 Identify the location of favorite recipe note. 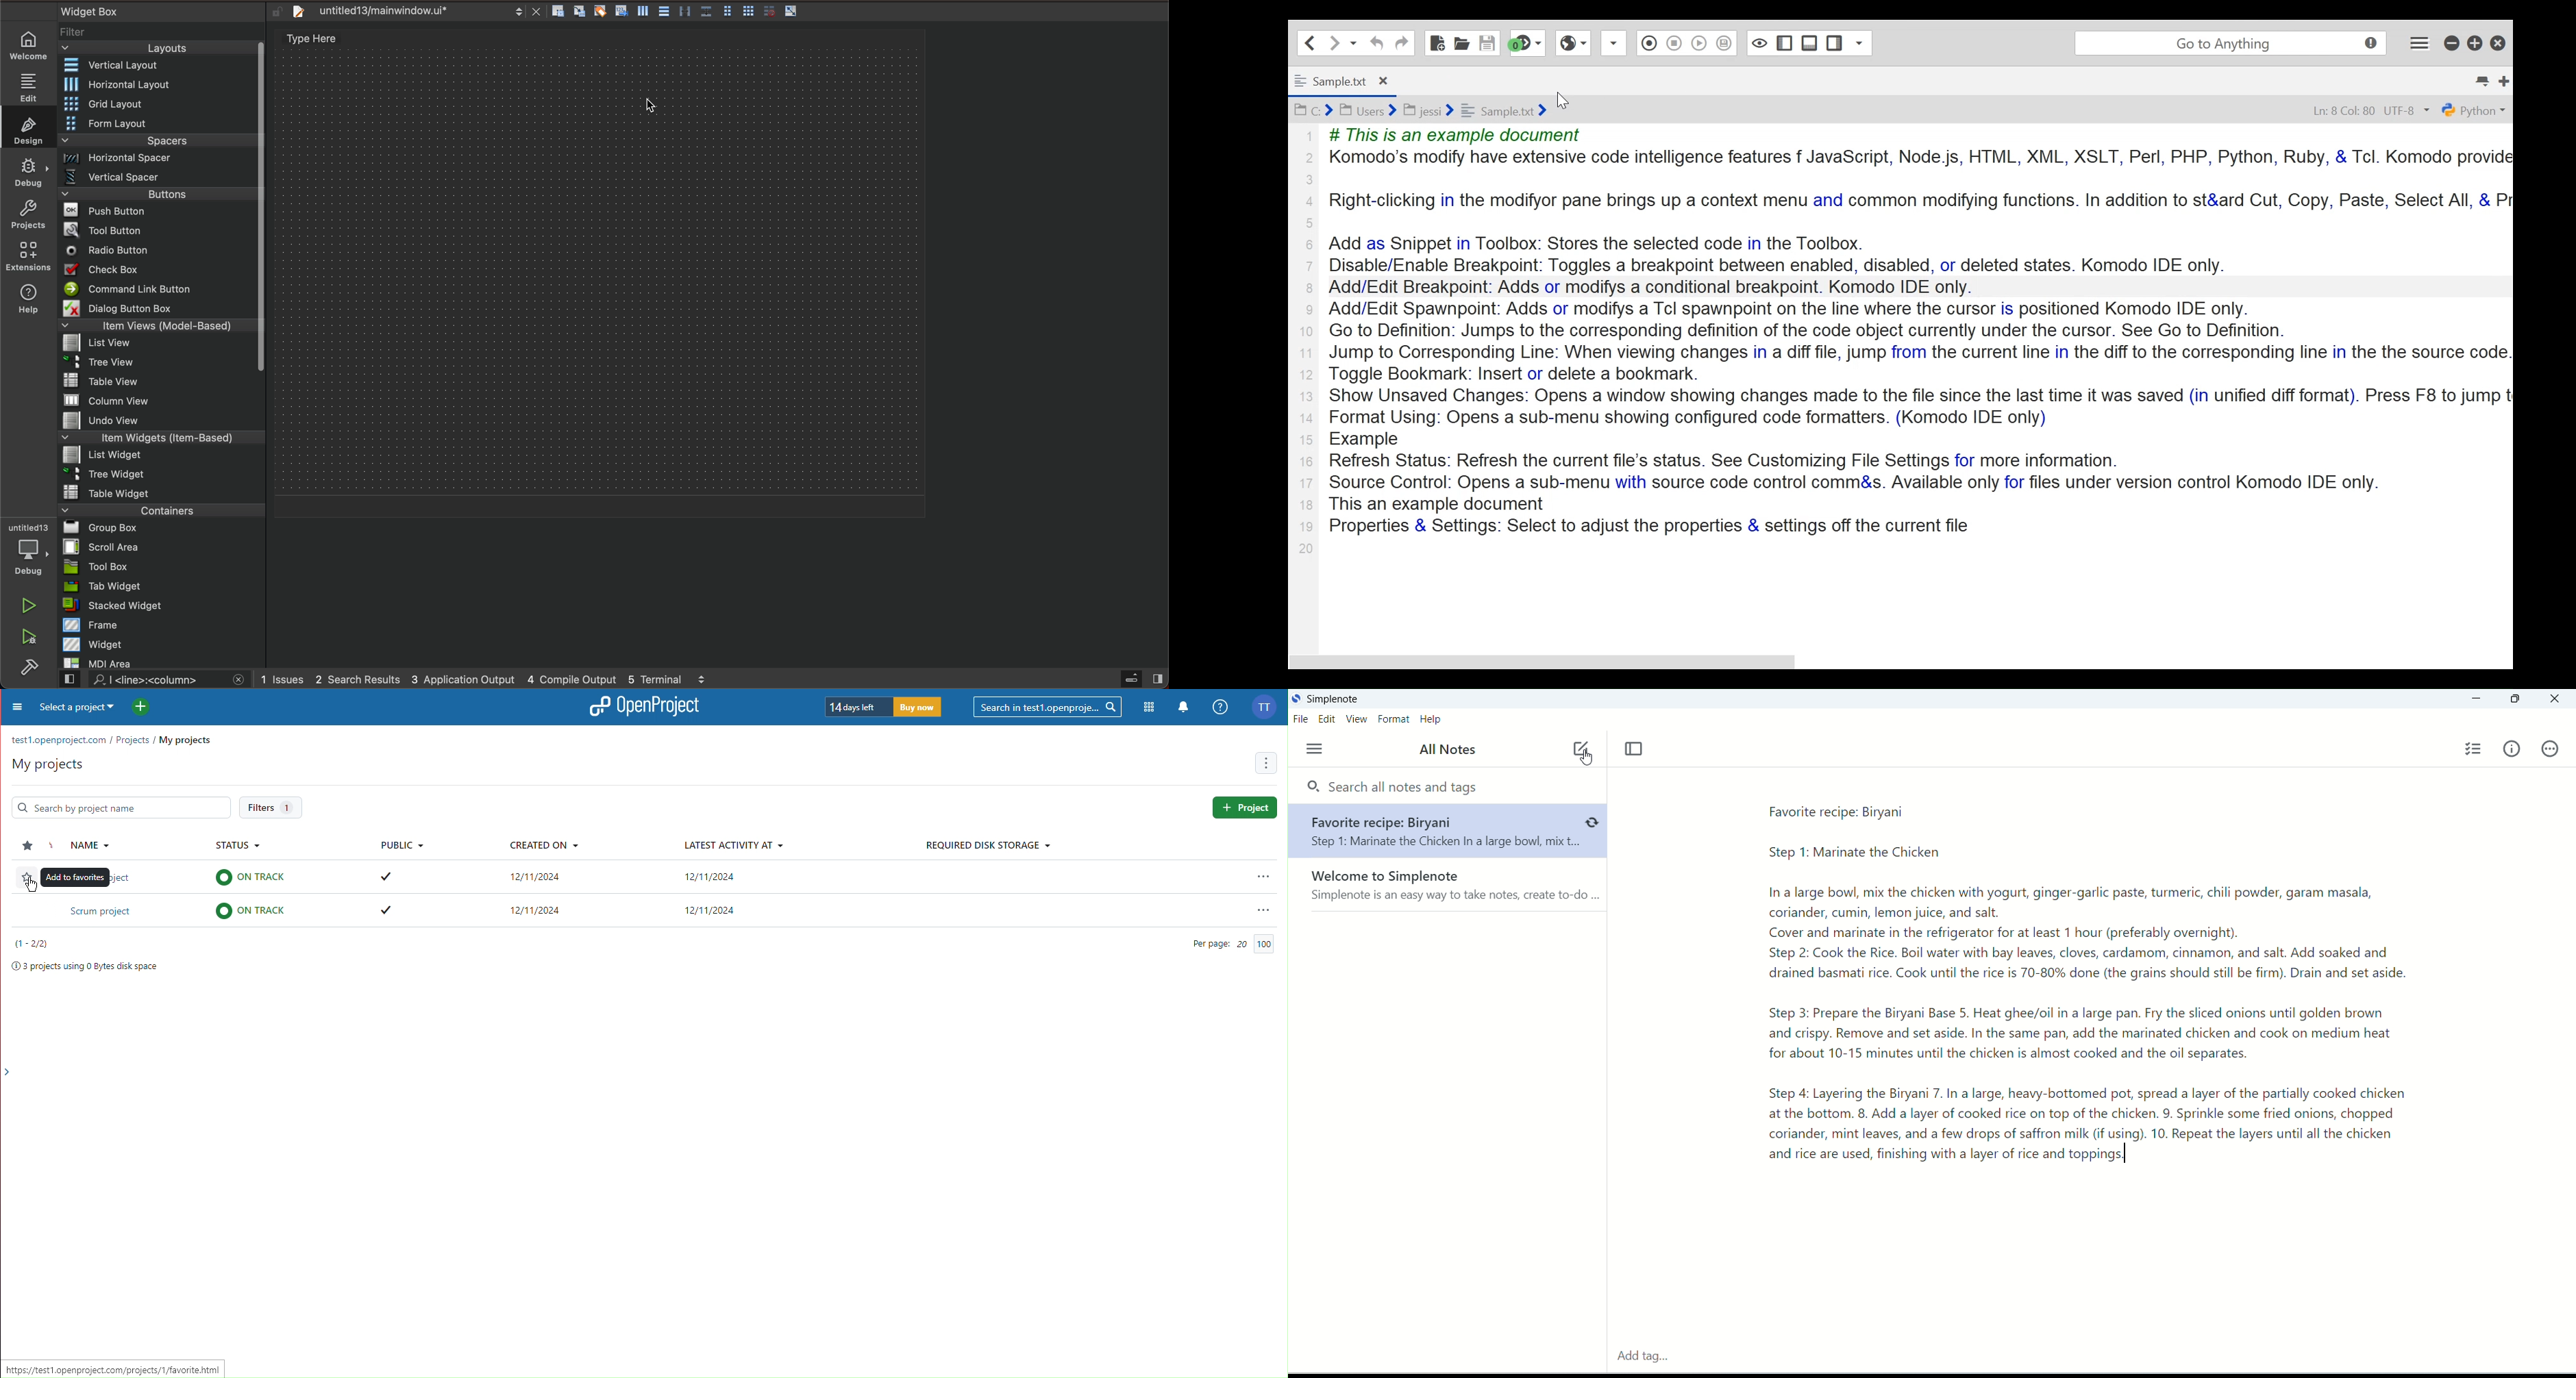
(1447, 832).